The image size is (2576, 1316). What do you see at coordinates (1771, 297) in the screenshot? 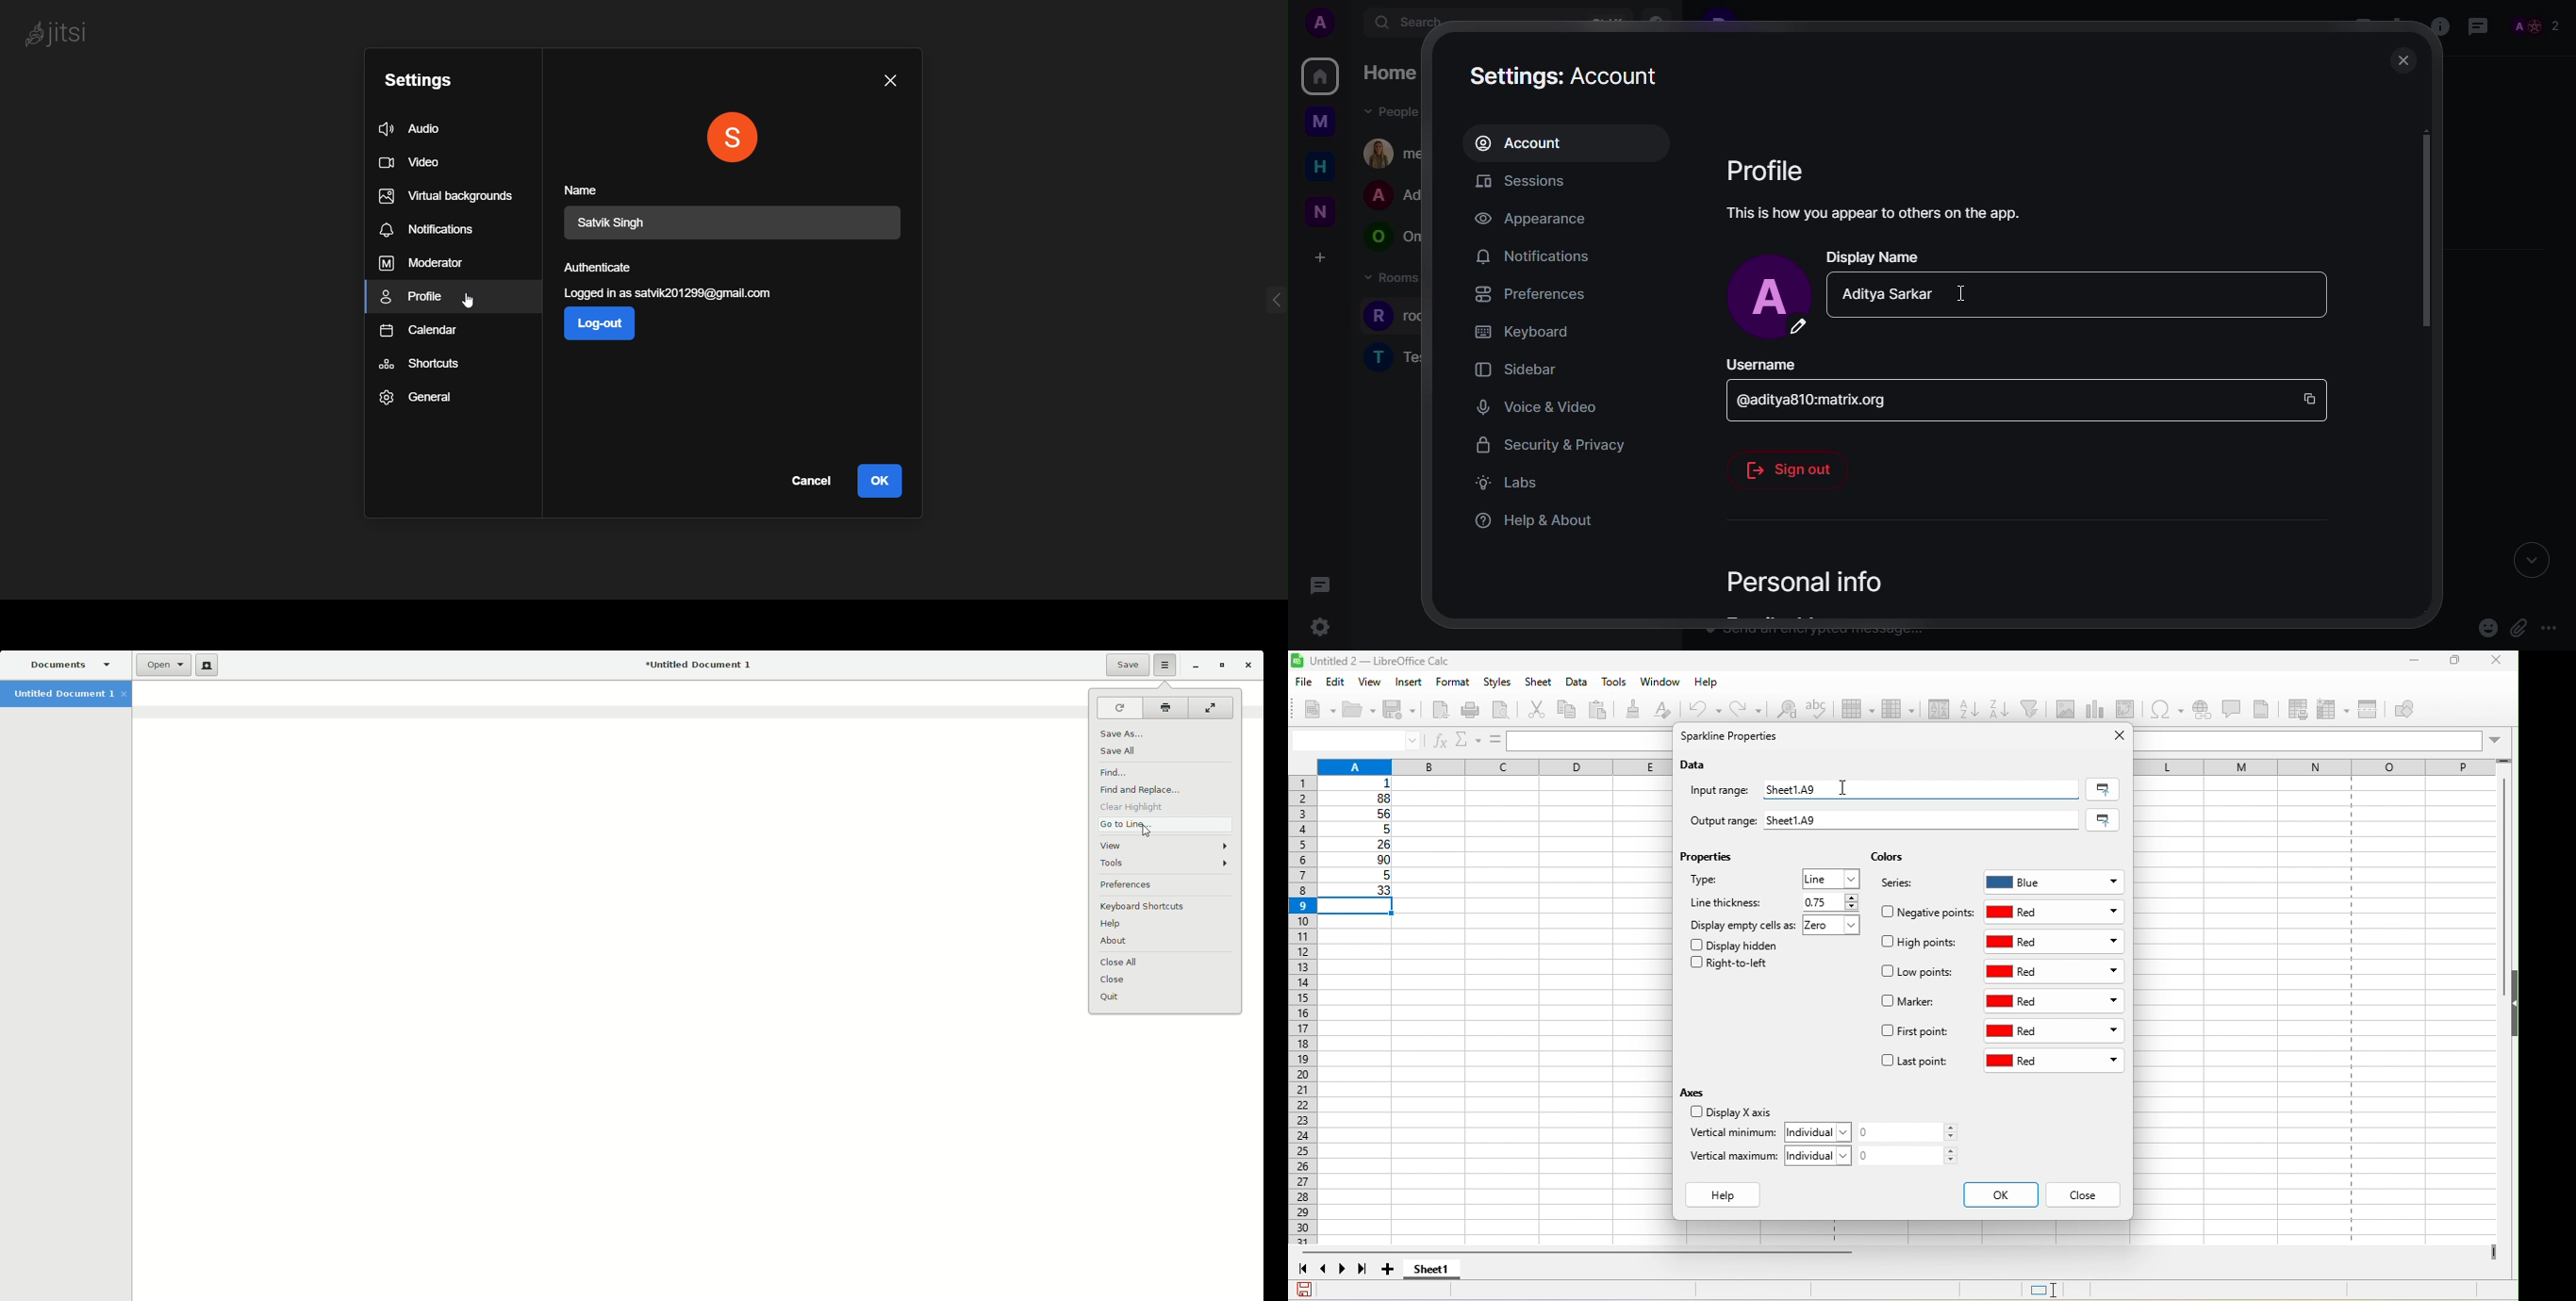
I see `profile pic` at bounding box center [1771, 297].